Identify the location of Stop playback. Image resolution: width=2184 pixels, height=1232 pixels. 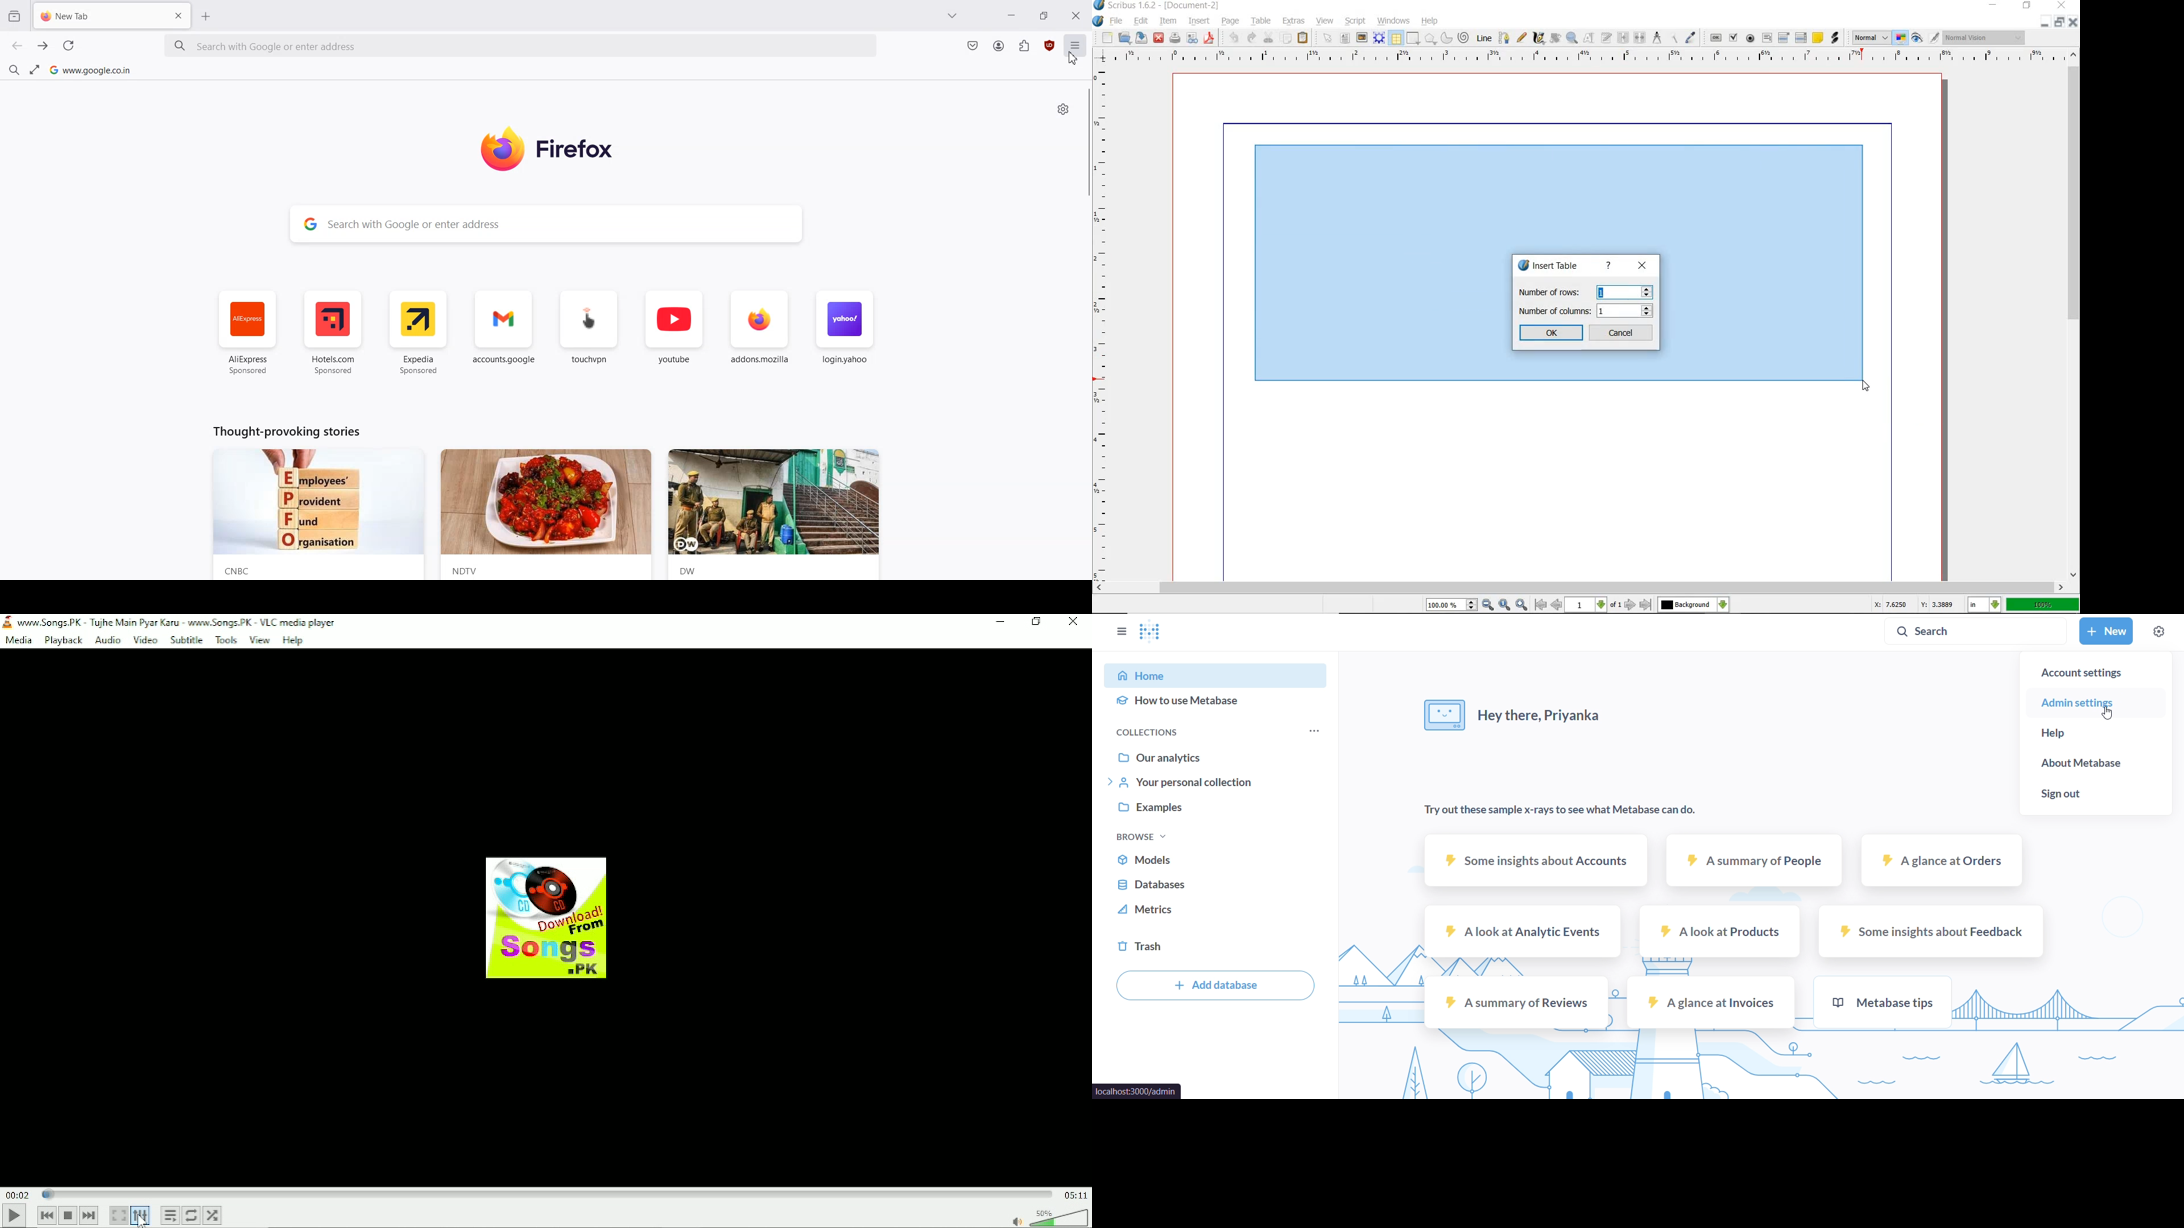
(68, 1216).